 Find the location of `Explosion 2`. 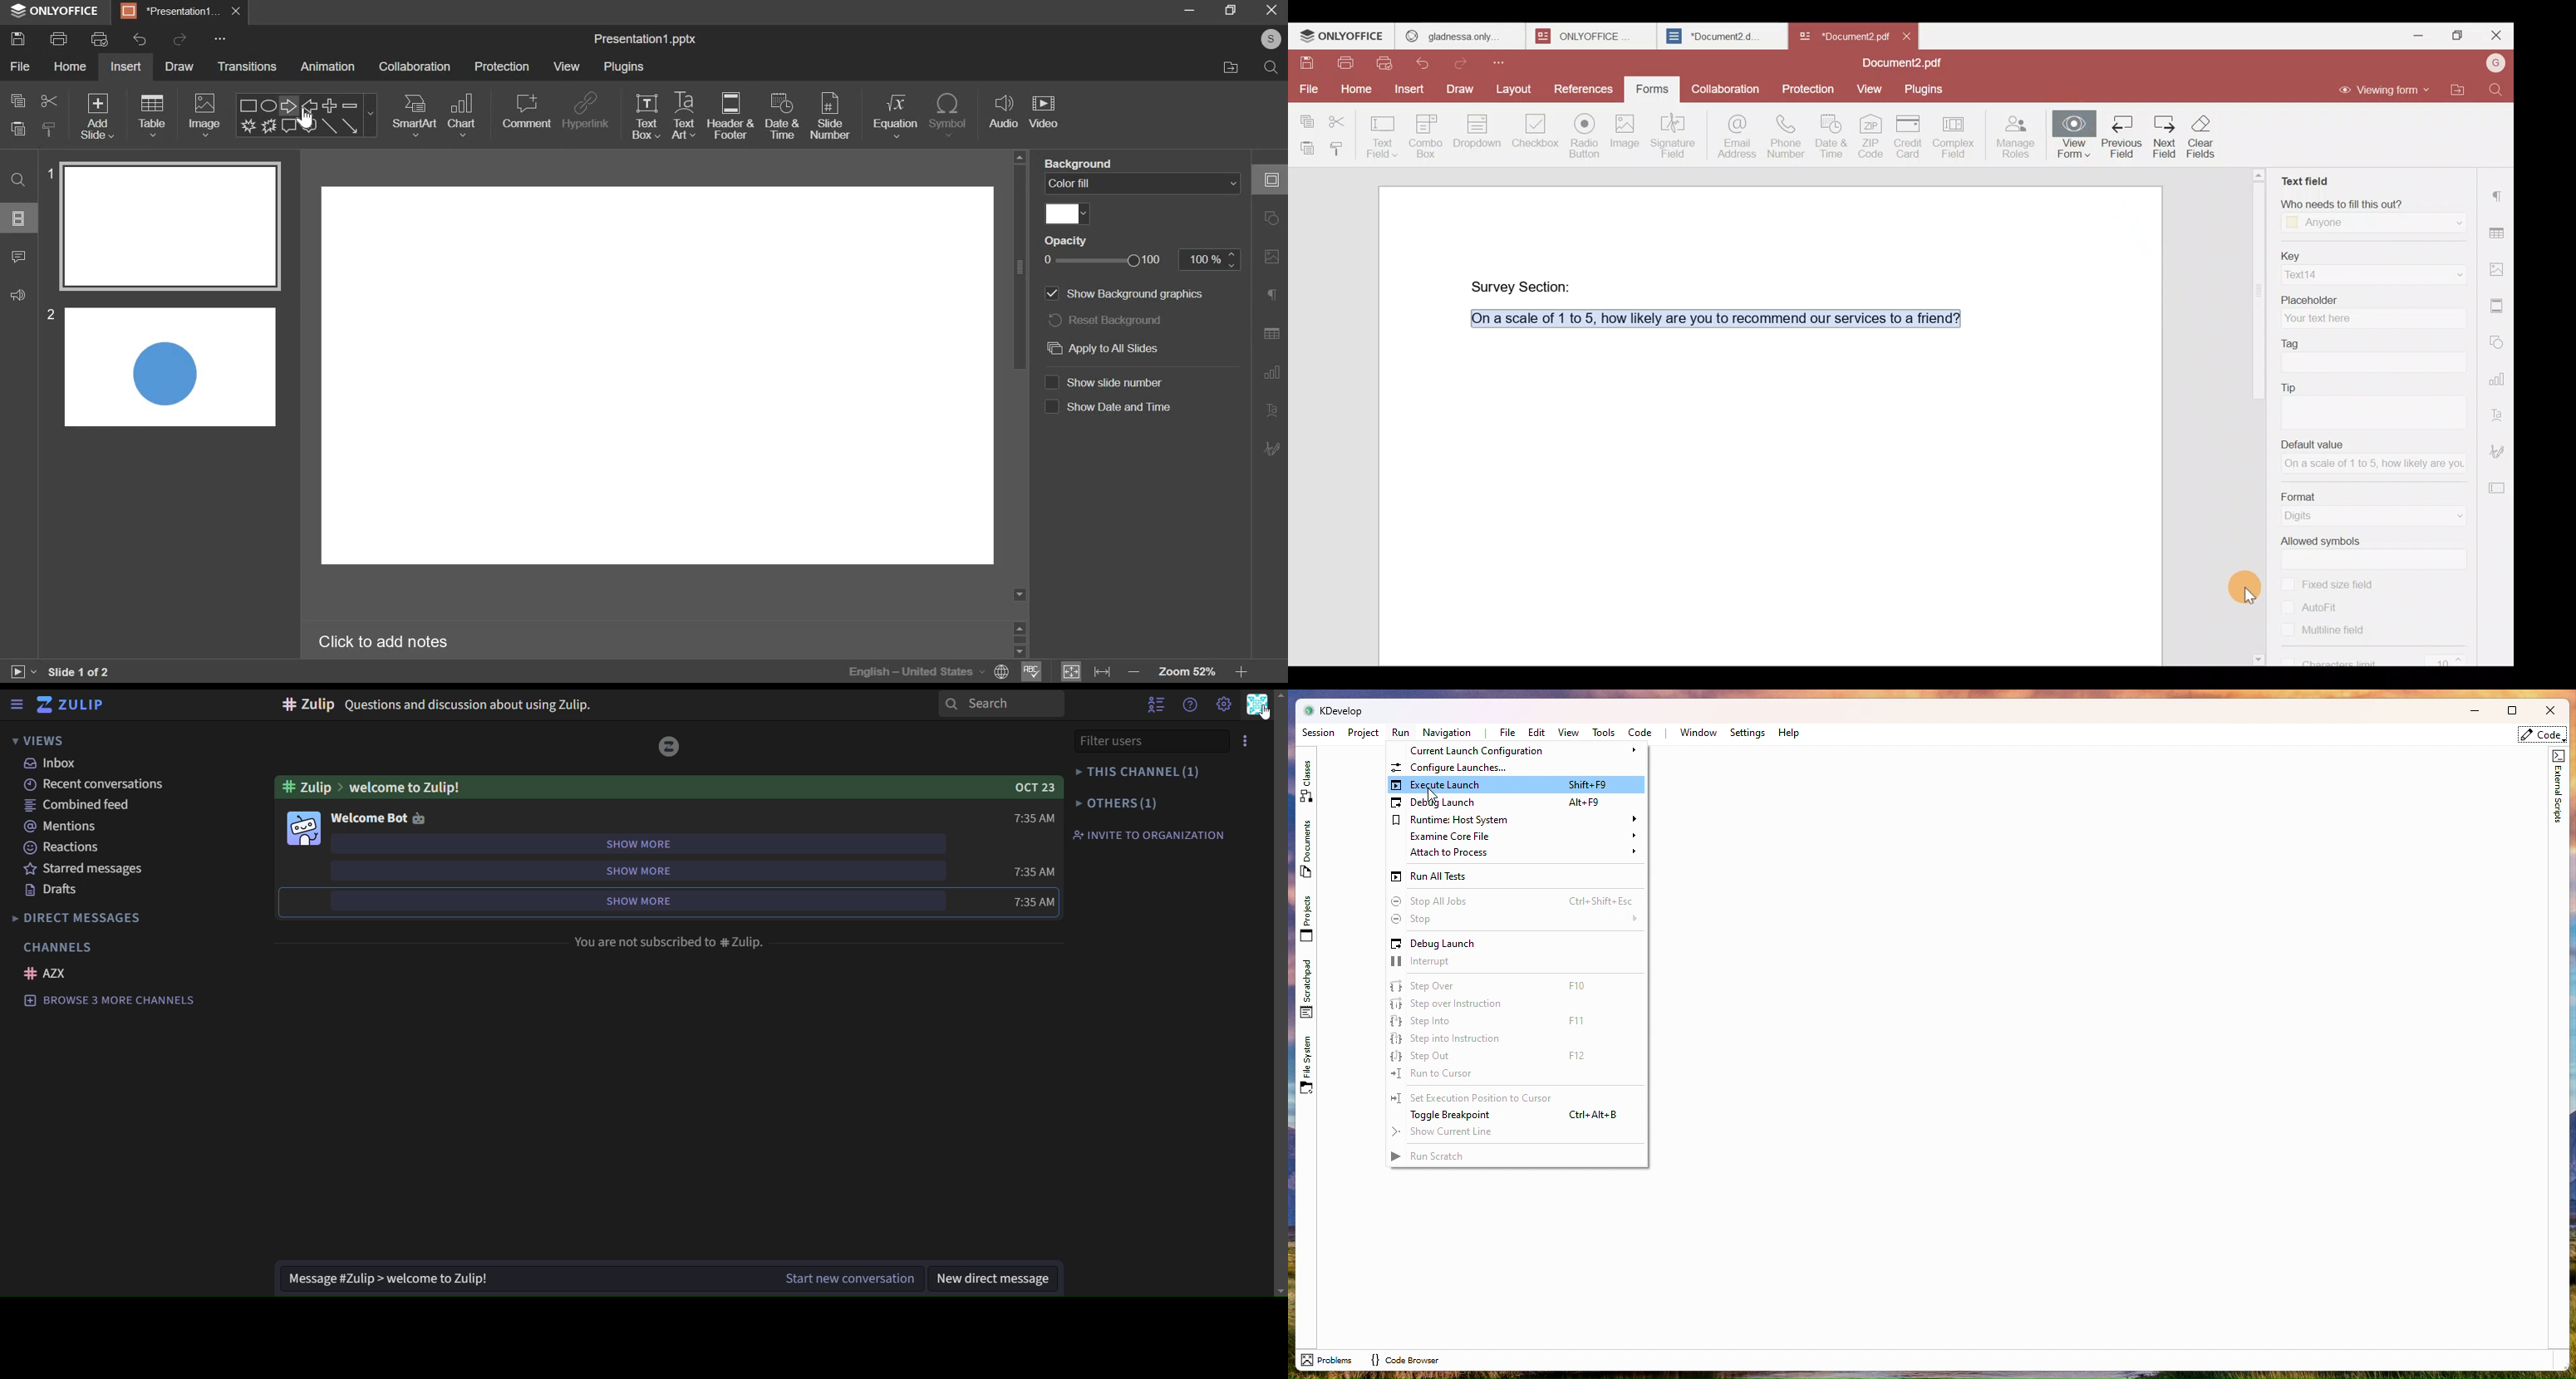

Explosion 2 is located at coordinates (269, 125).